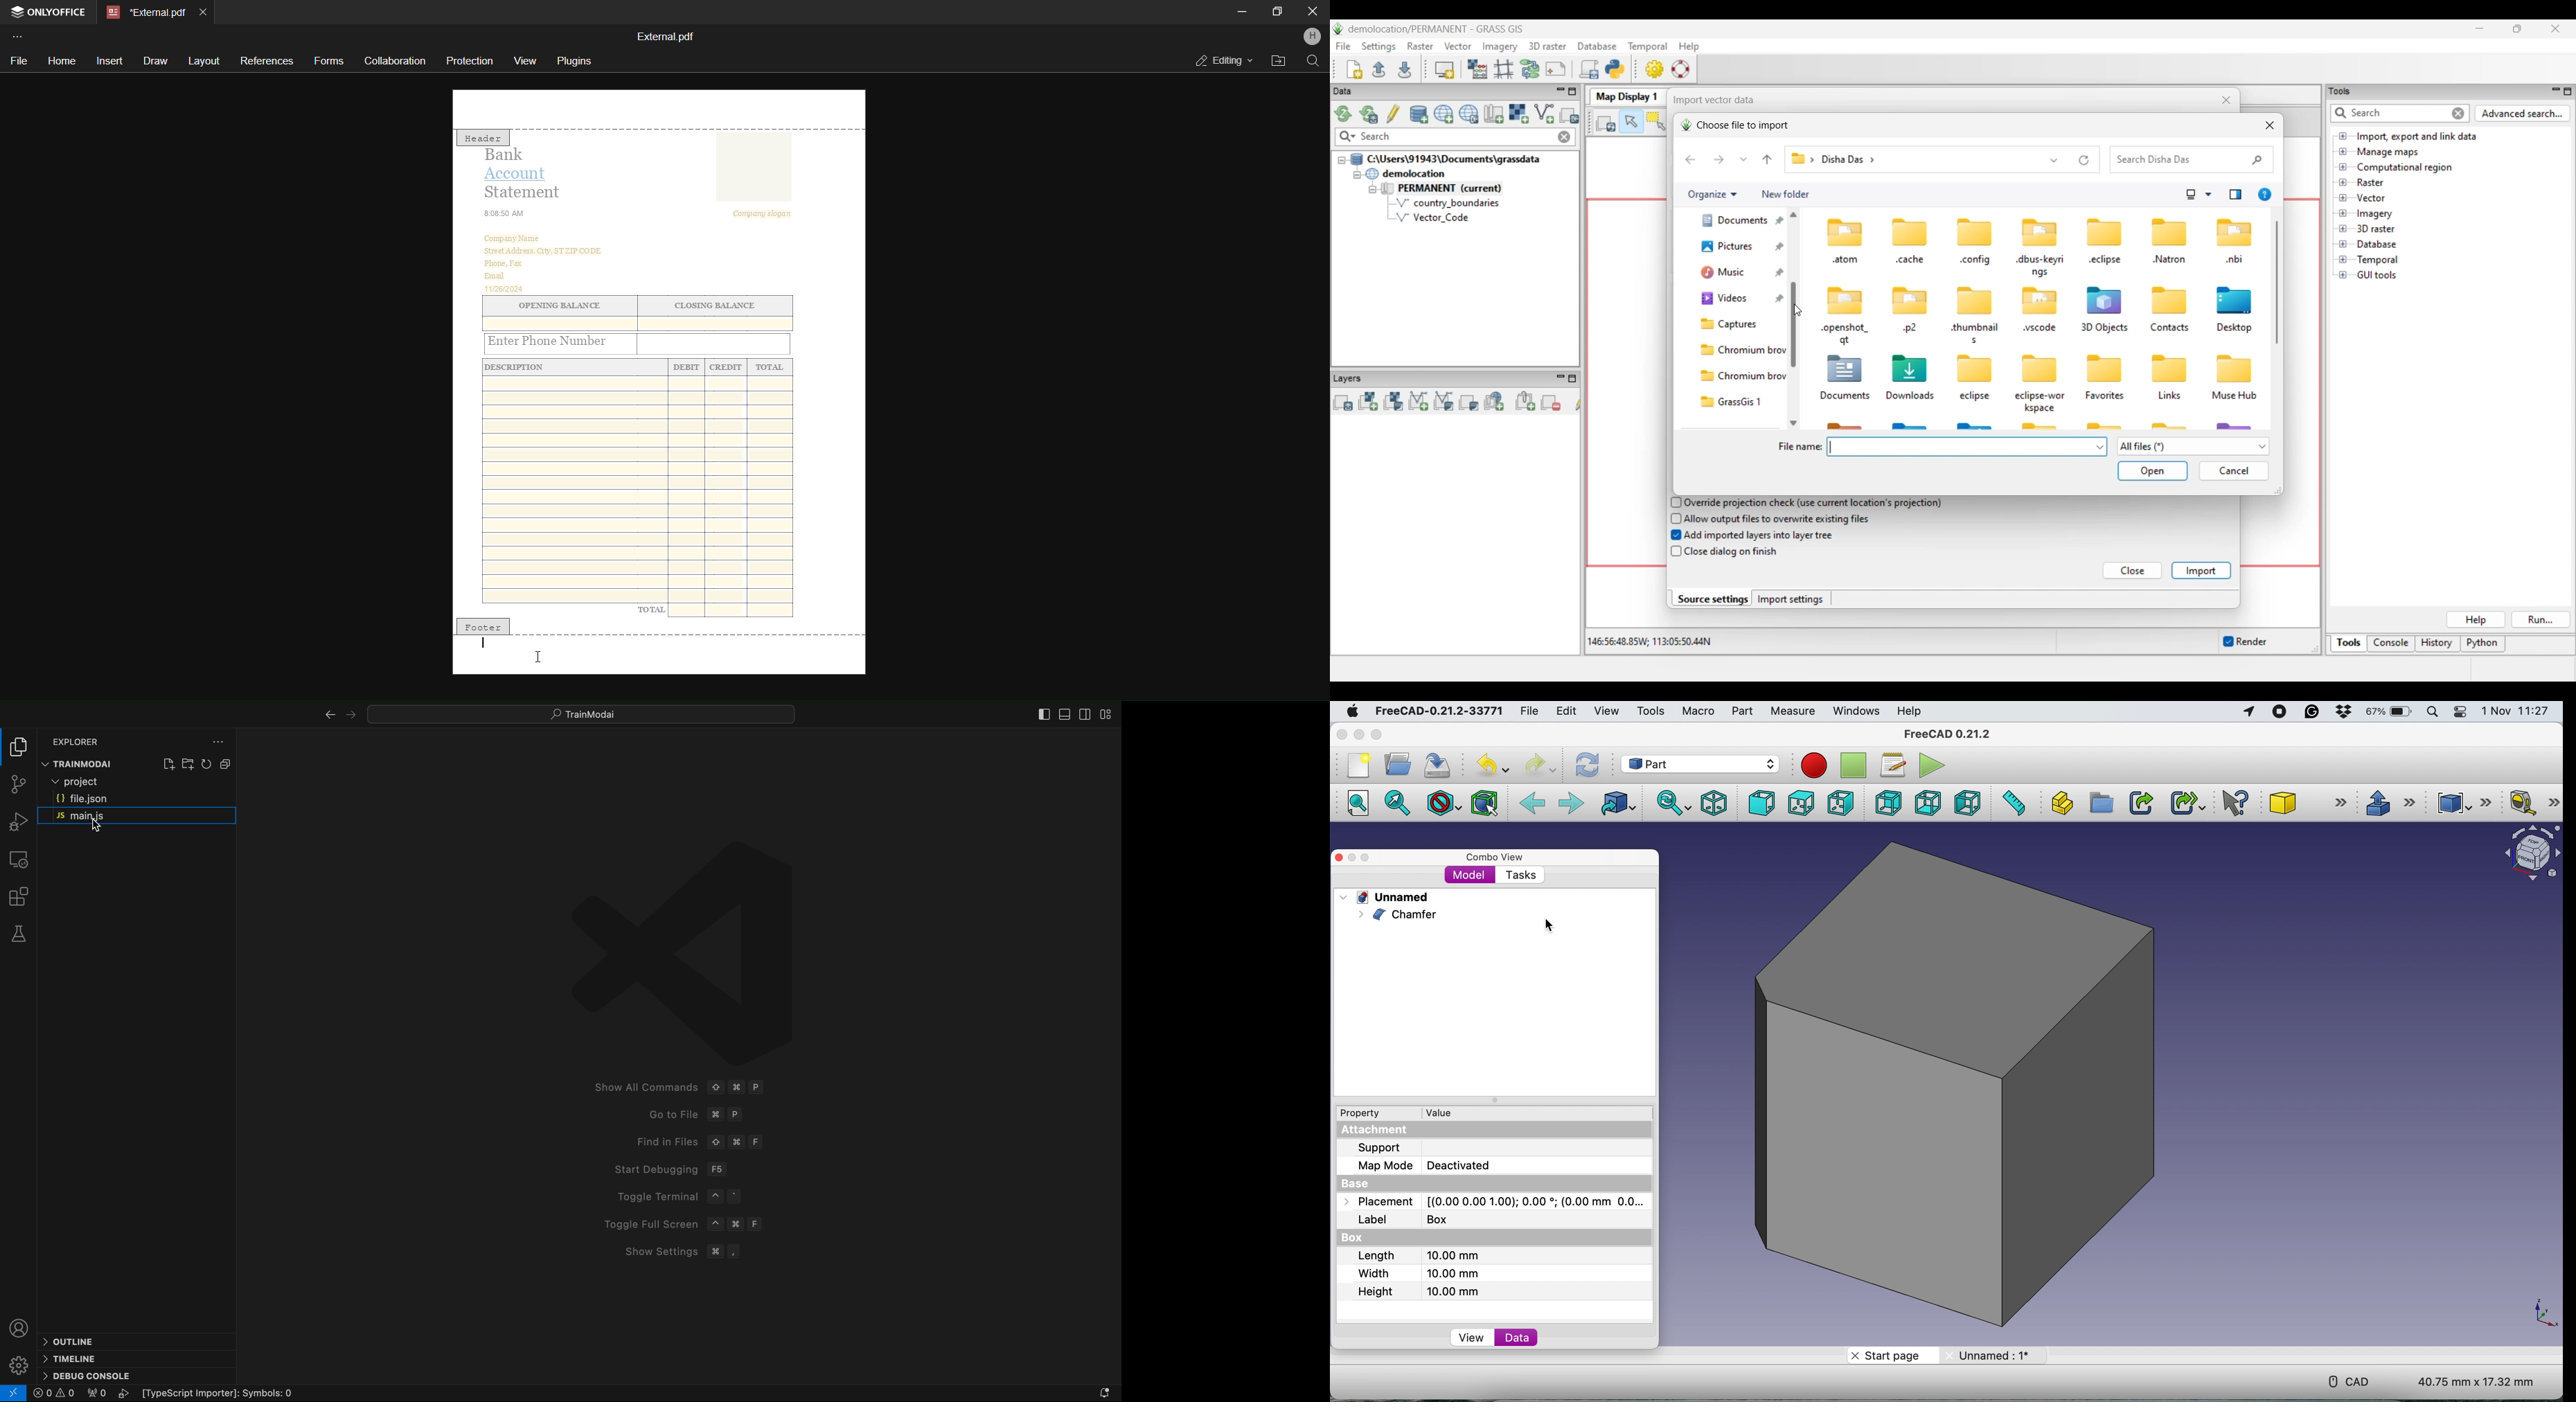 Image resolution: width=2576 pixels, height=1428 pixels. I want to click on combo view, so click(1495, 858).